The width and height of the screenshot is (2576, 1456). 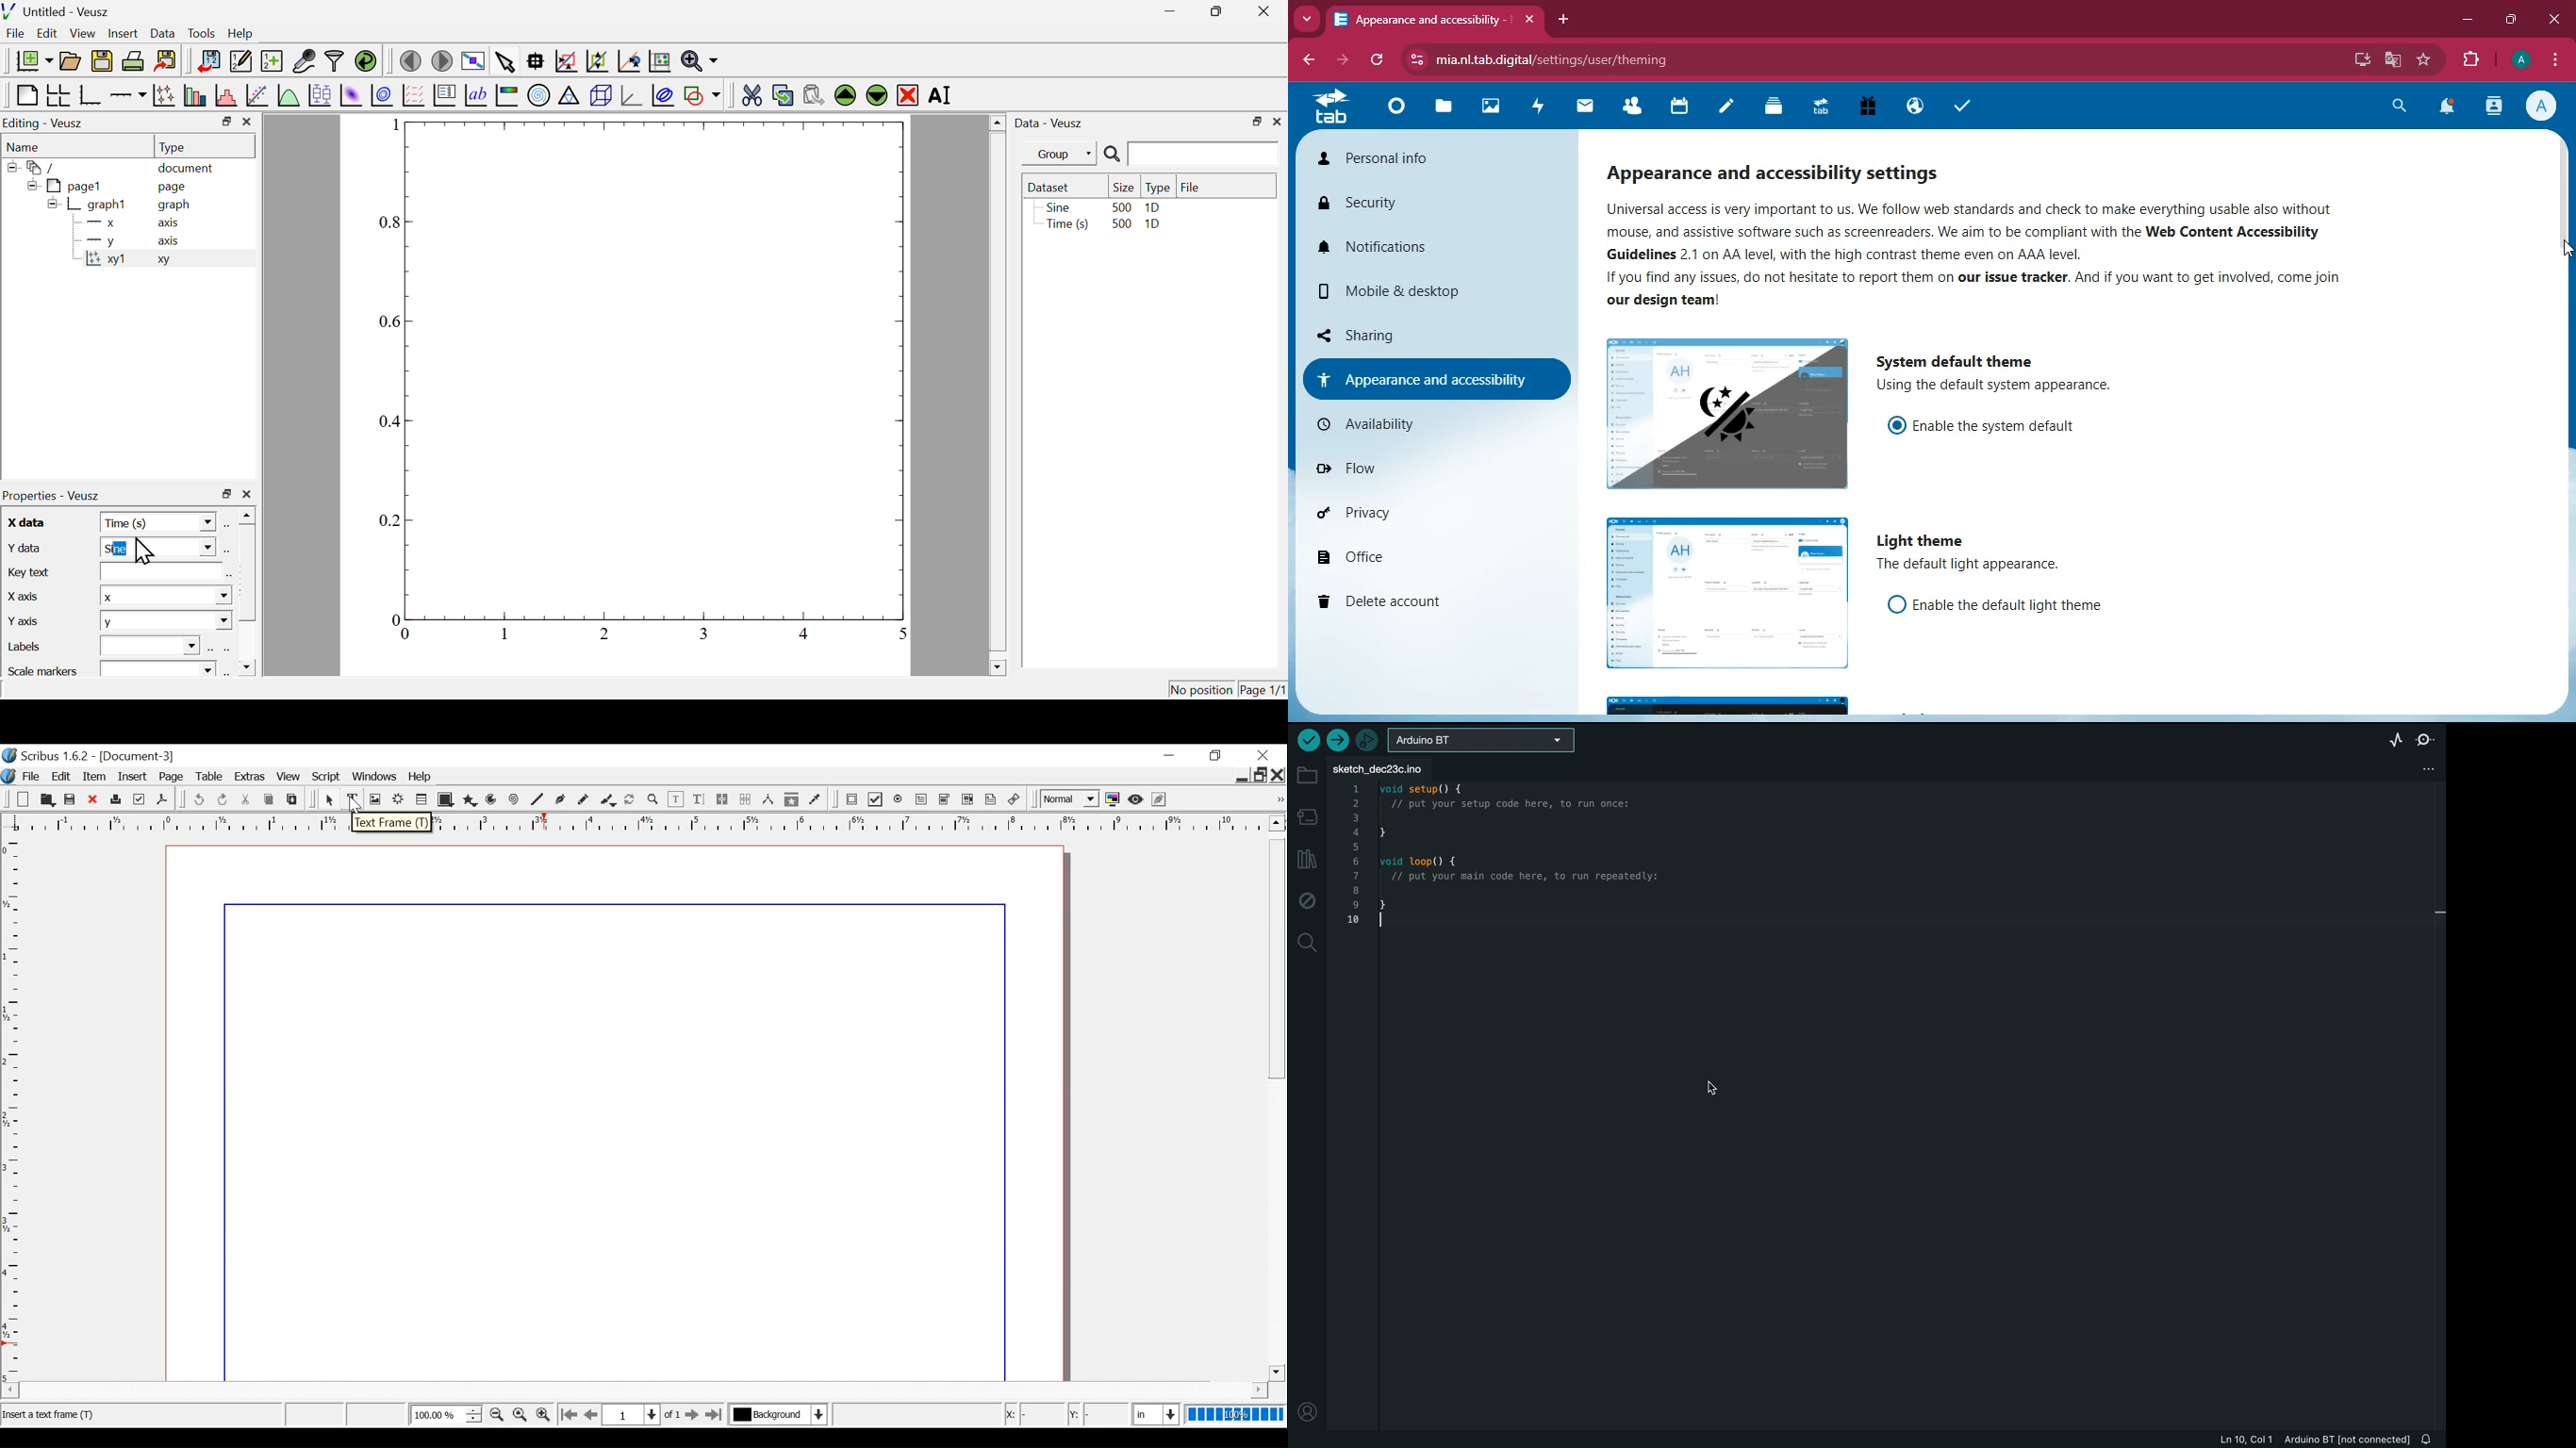 What do you see at coordinates (95, 777) in the screenshot?
I see `Item` at bounding box center [95, 777].